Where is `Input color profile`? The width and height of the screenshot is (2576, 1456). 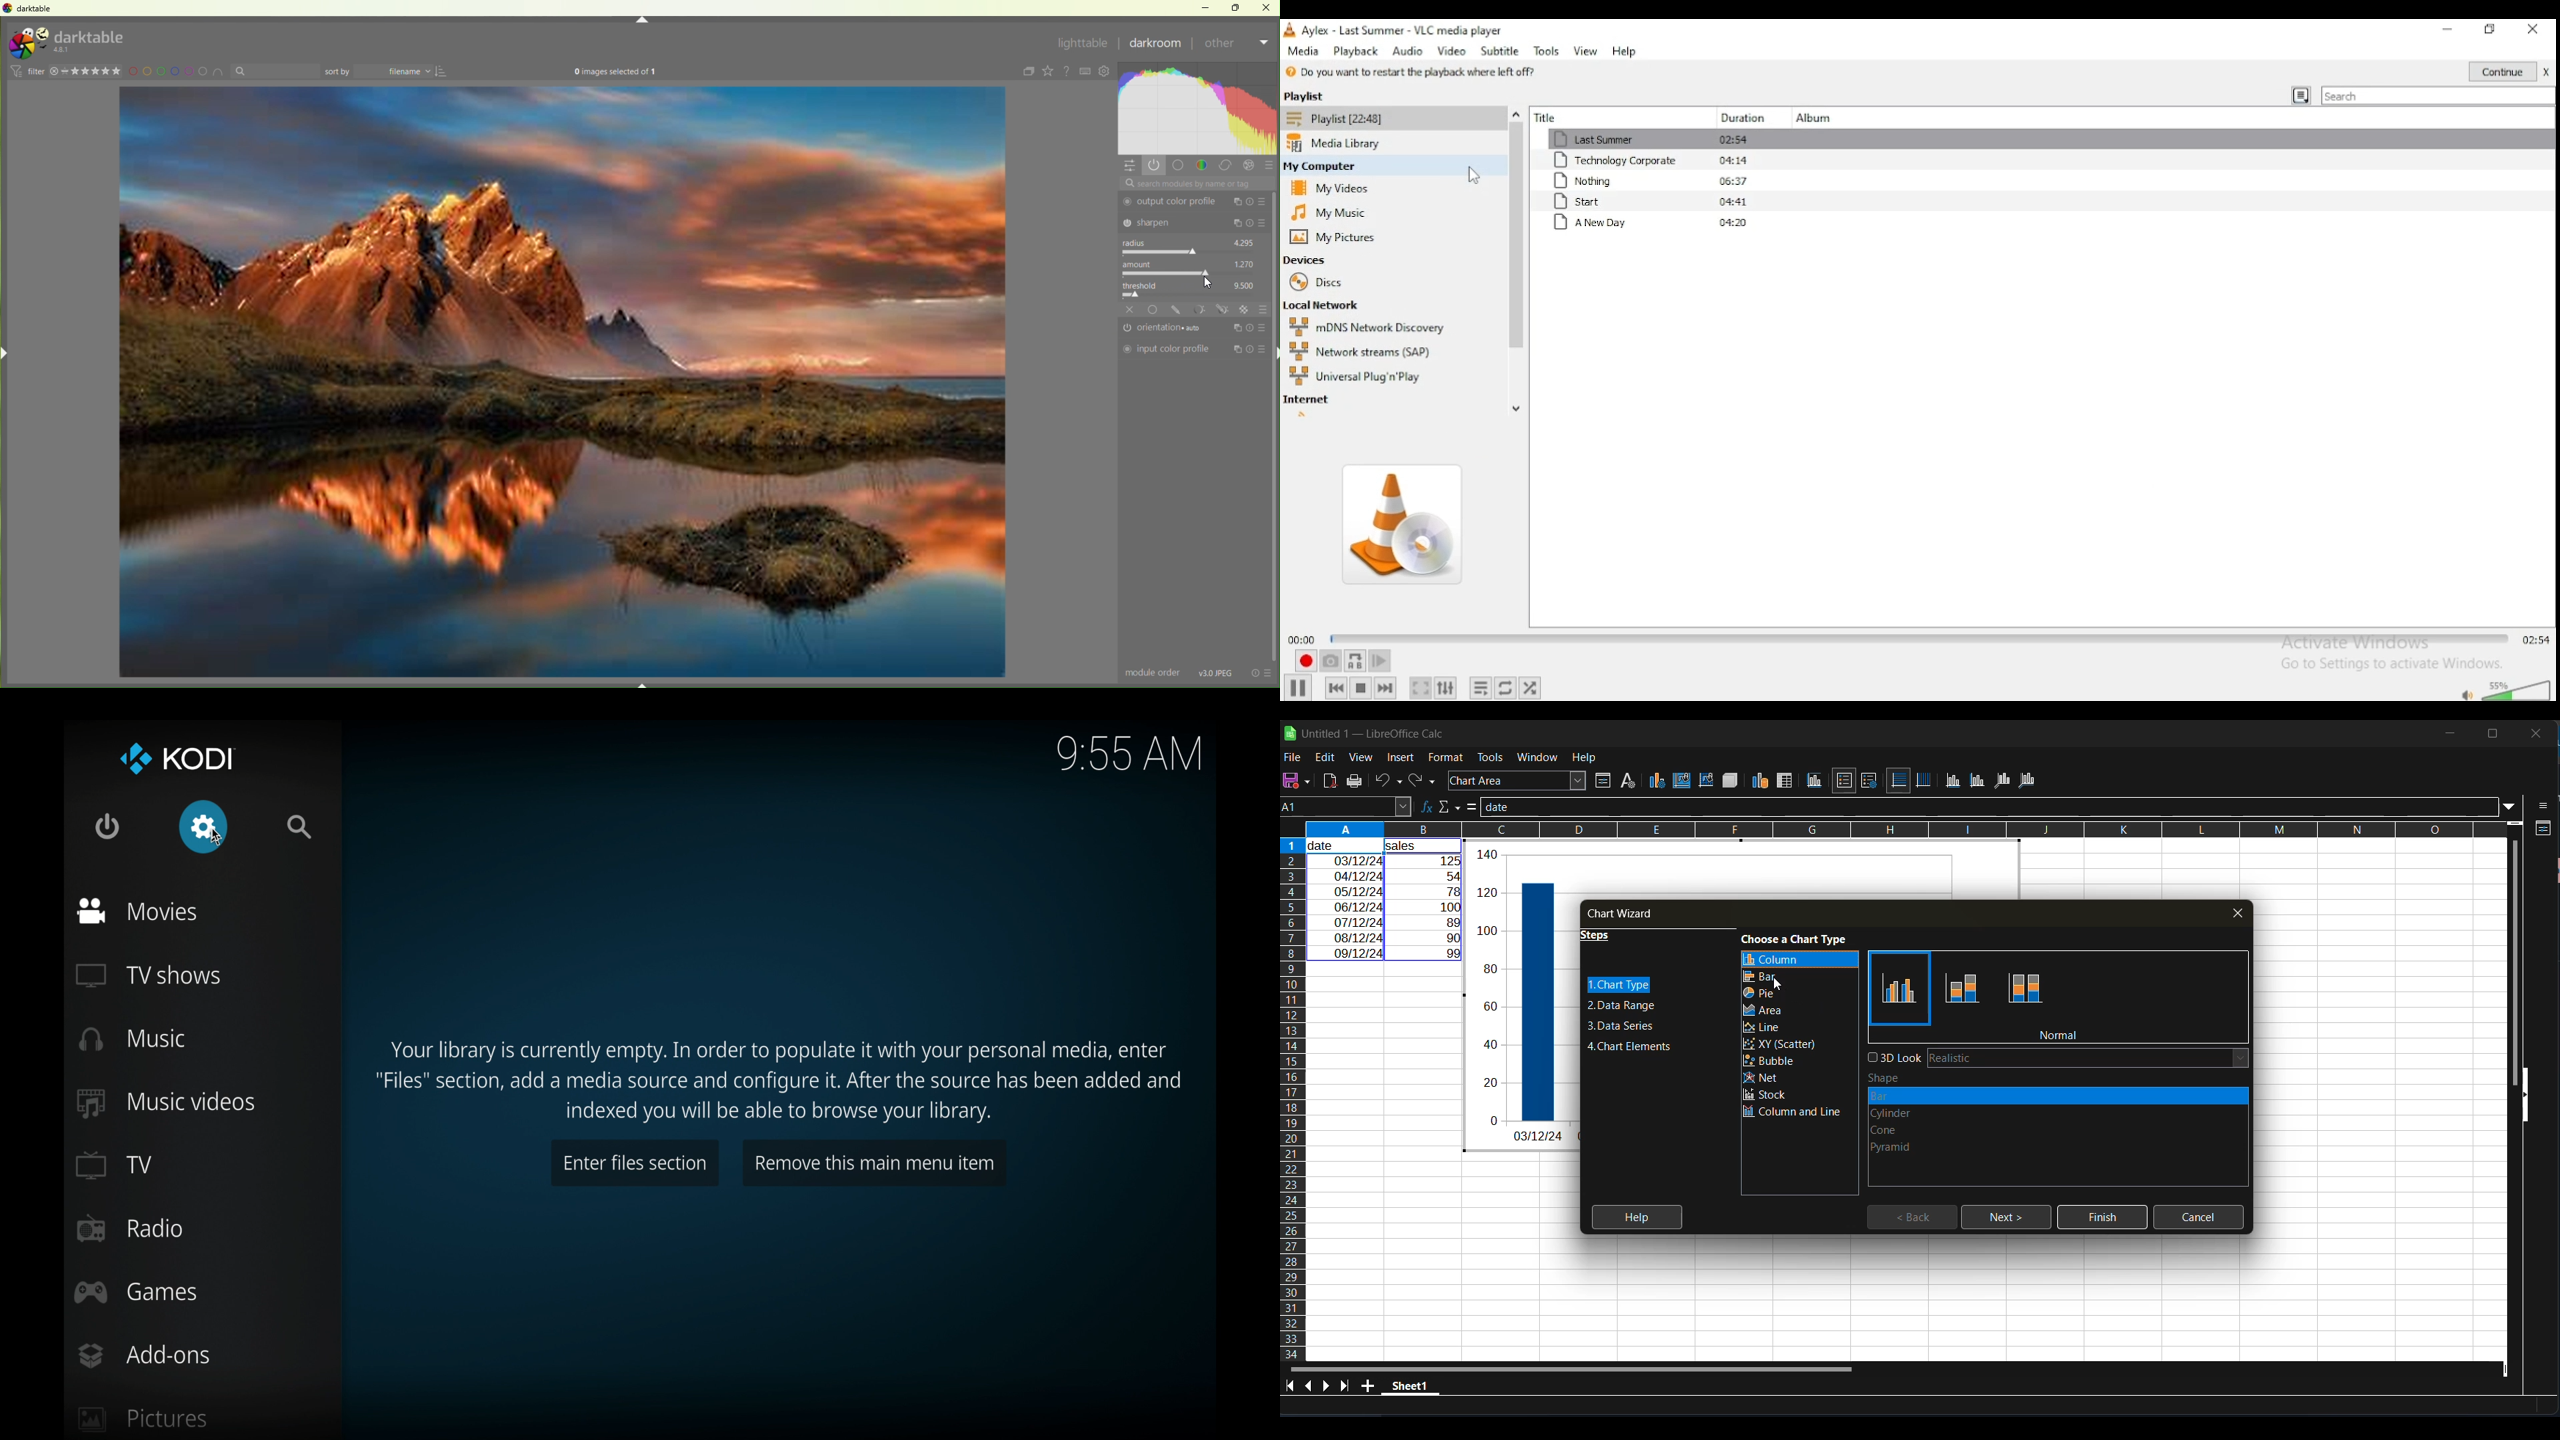
Input color profile is located at coordinates (1166, 349).